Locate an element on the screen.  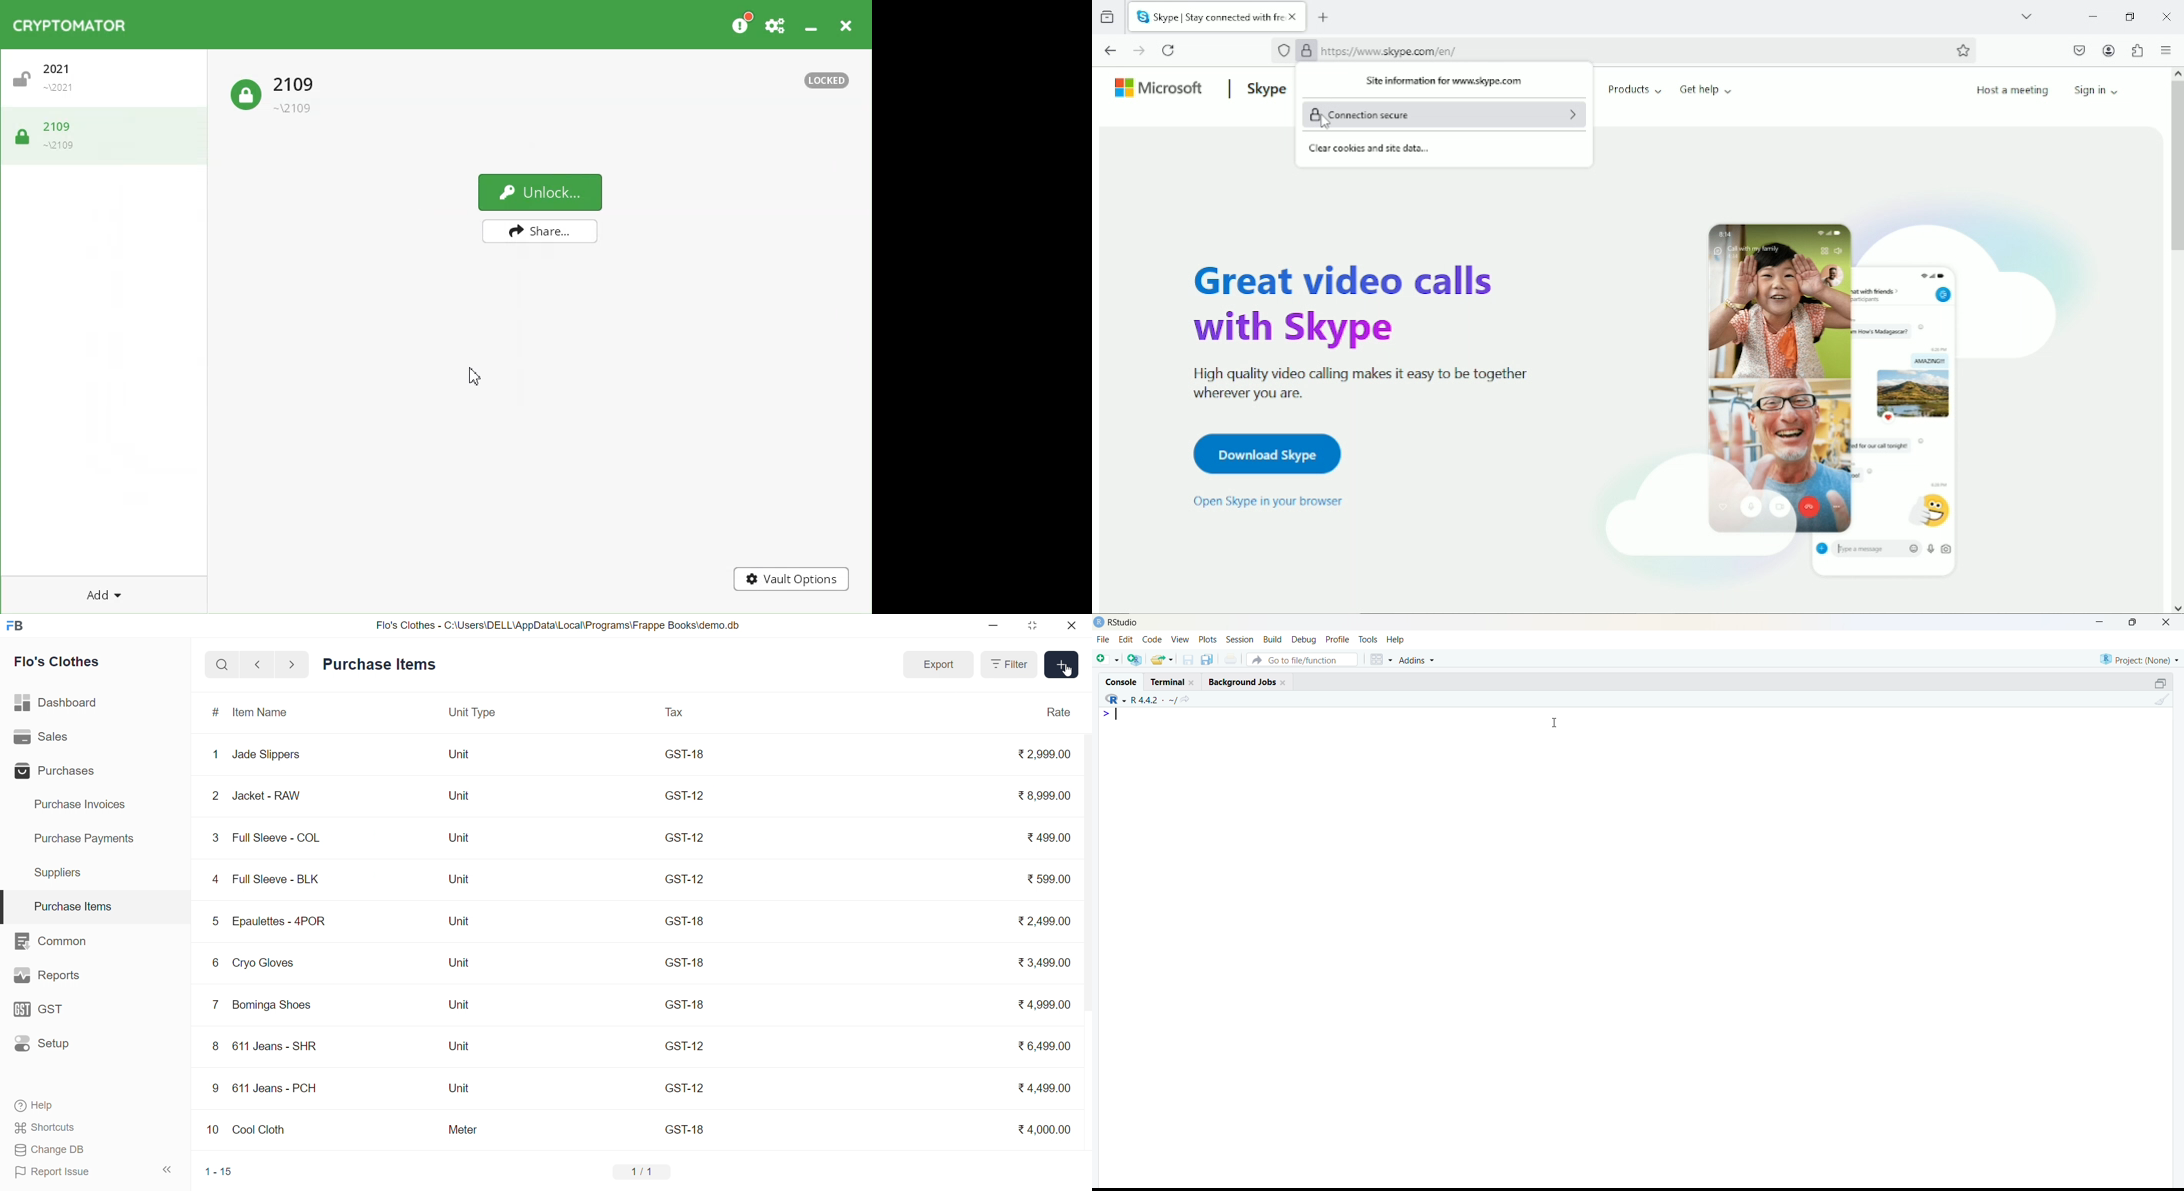
Jacket - RAW is located at coordinates (269, 795).